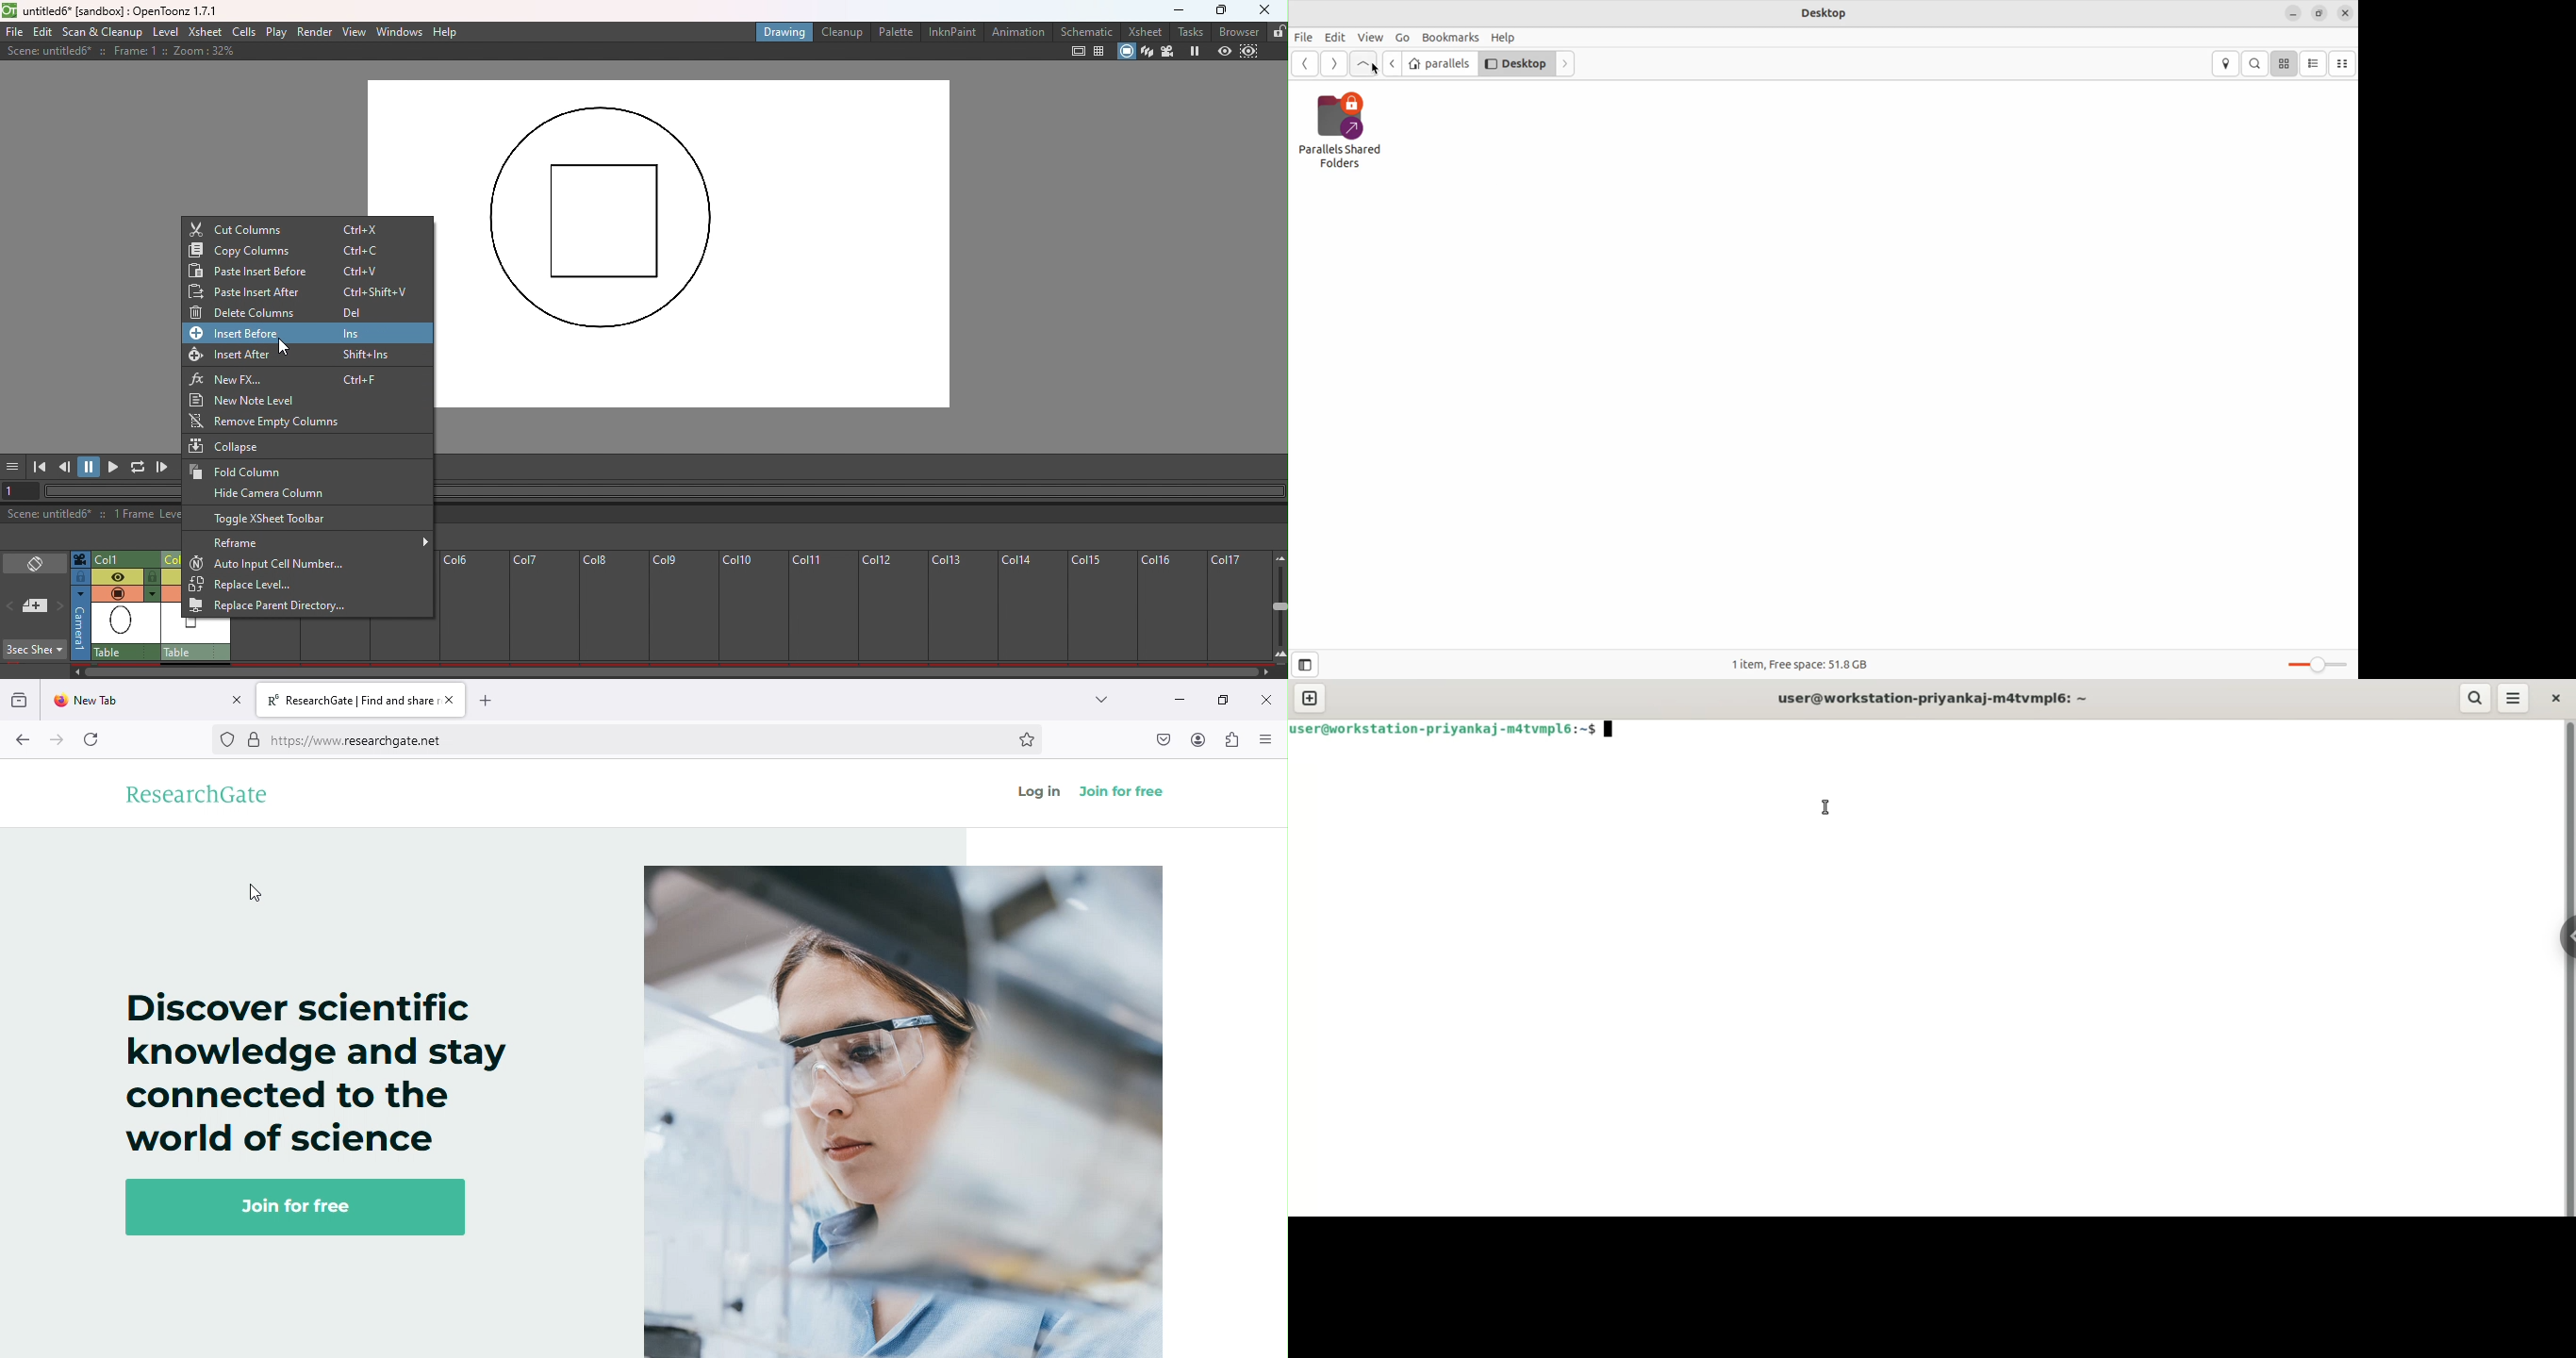 Image resolution: width=2576 pixels, height=1372 pixels. I want to click on Table, so click(196, 652).